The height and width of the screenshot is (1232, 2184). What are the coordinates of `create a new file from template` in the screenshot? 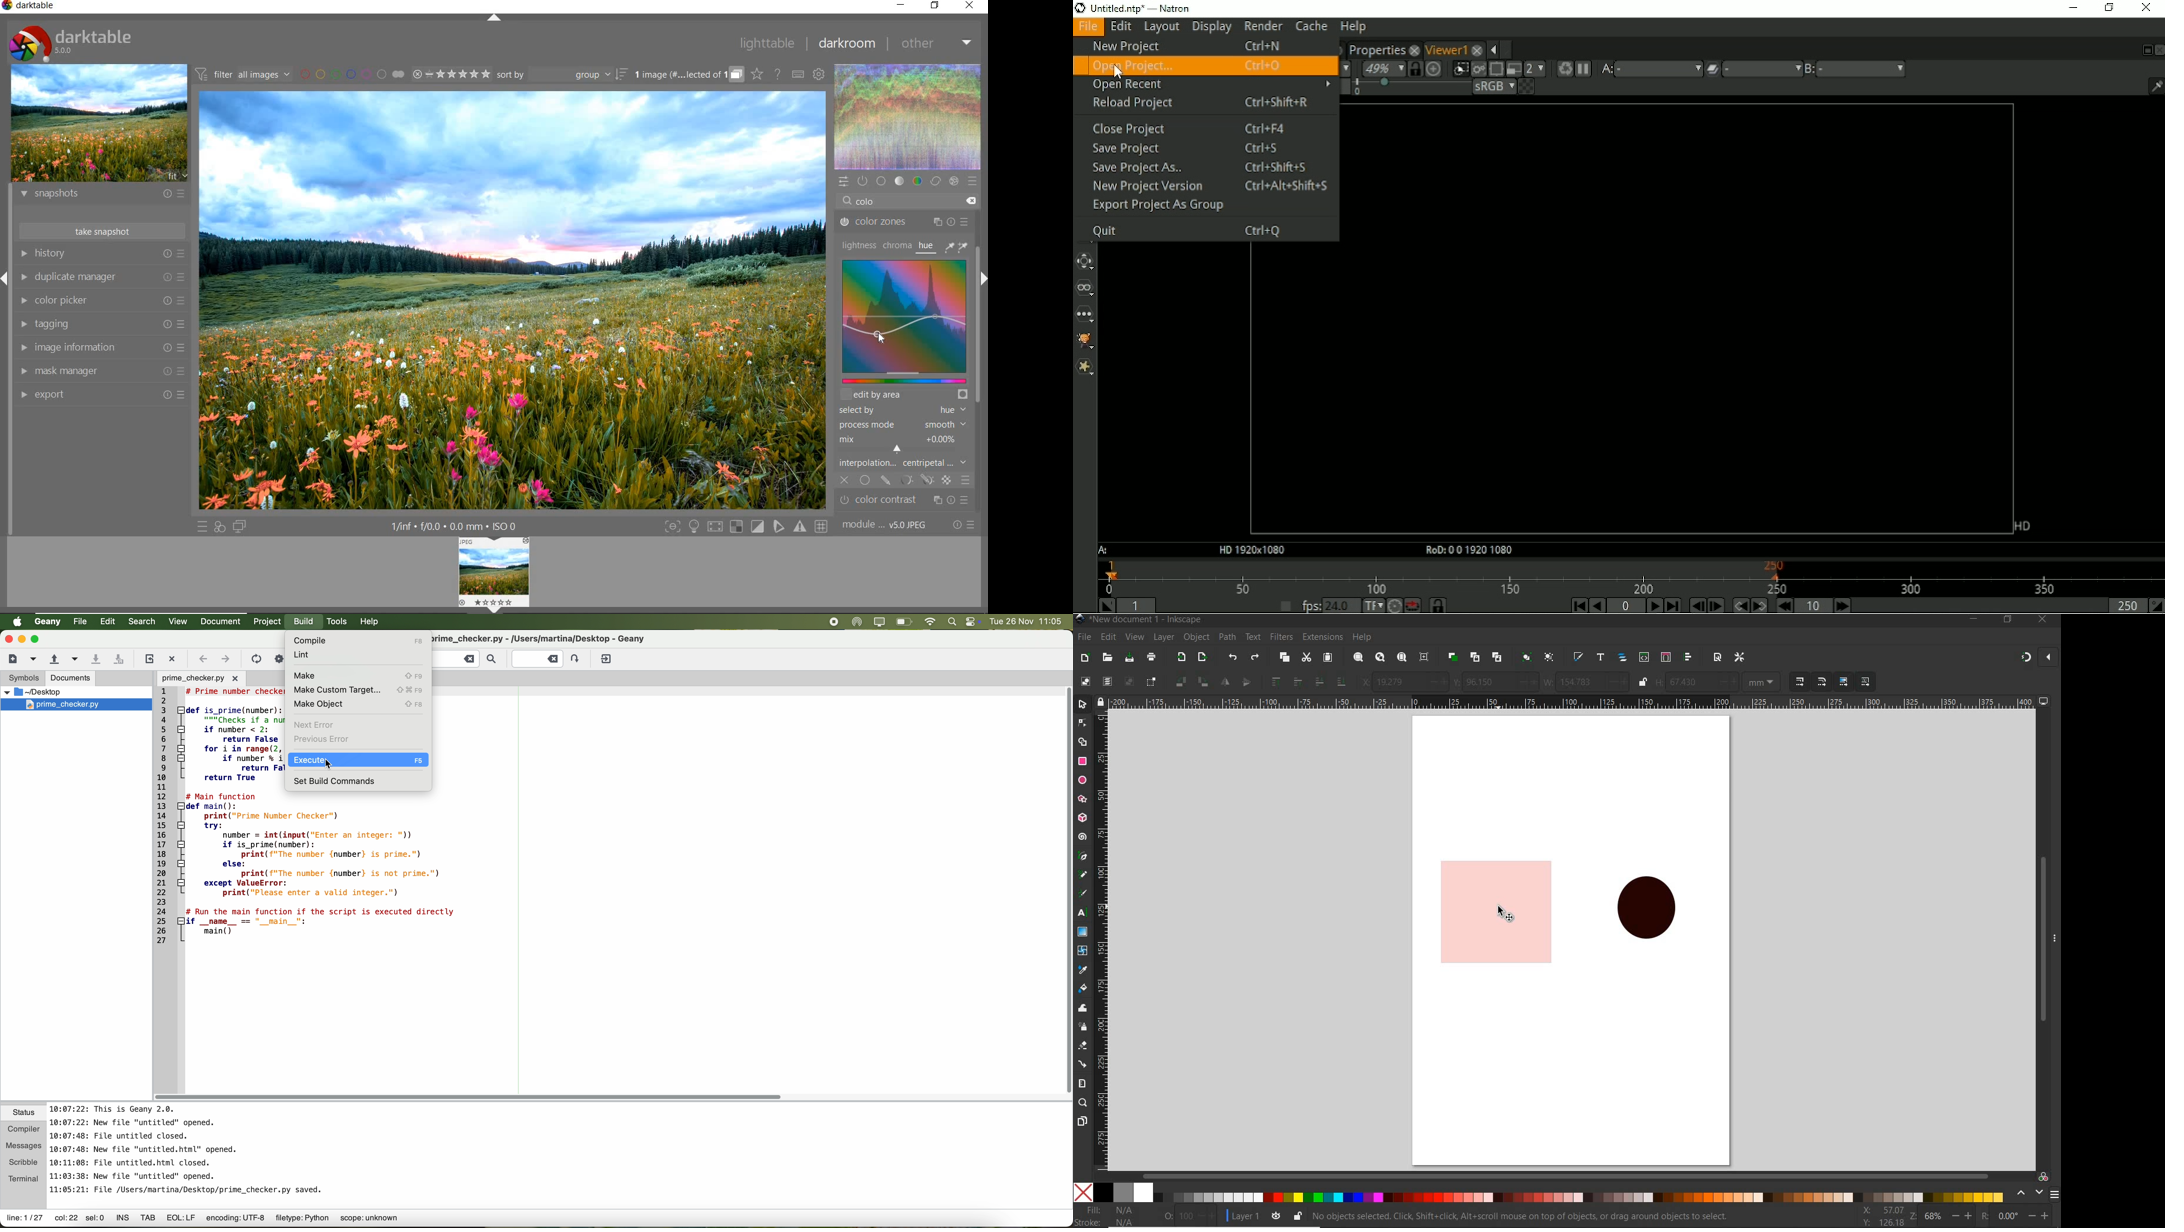 It's located at (34, 660).